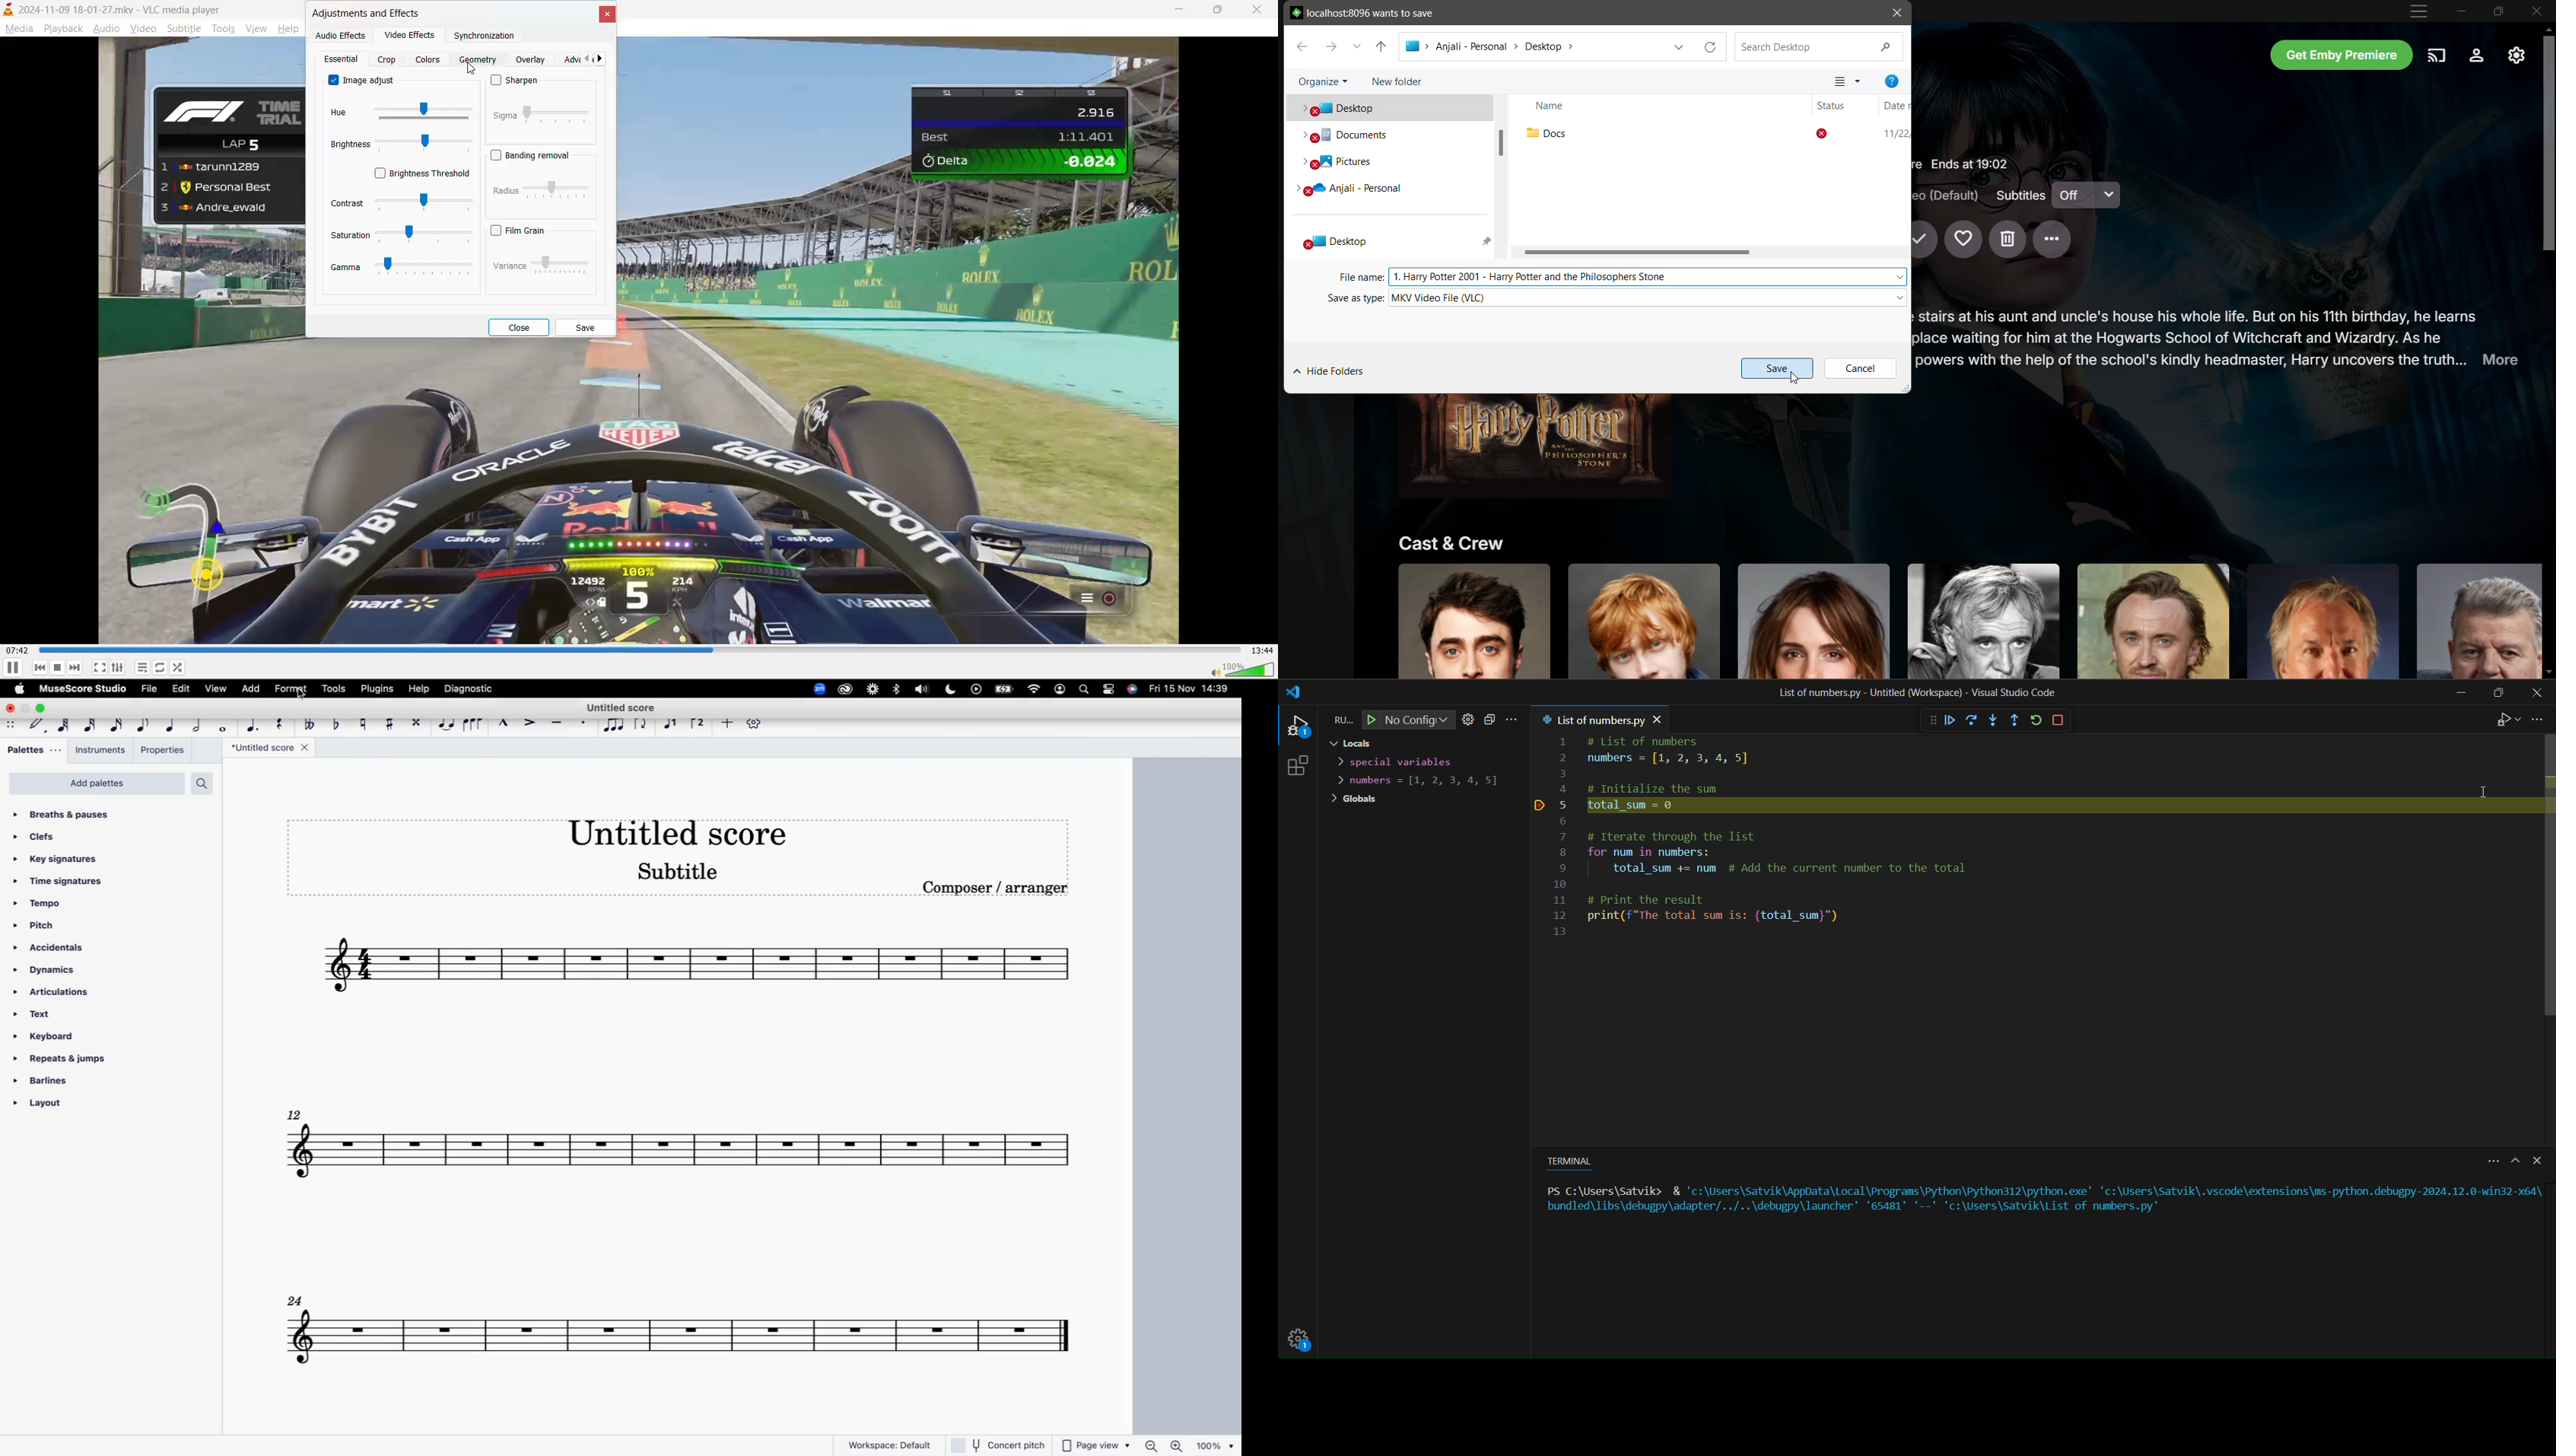 The height and width of the screenshot is (1456, 2576). What do you see at coordinates (114, 9) in the screenshot?
I see `track and app name` at bounding box center [114, 9].